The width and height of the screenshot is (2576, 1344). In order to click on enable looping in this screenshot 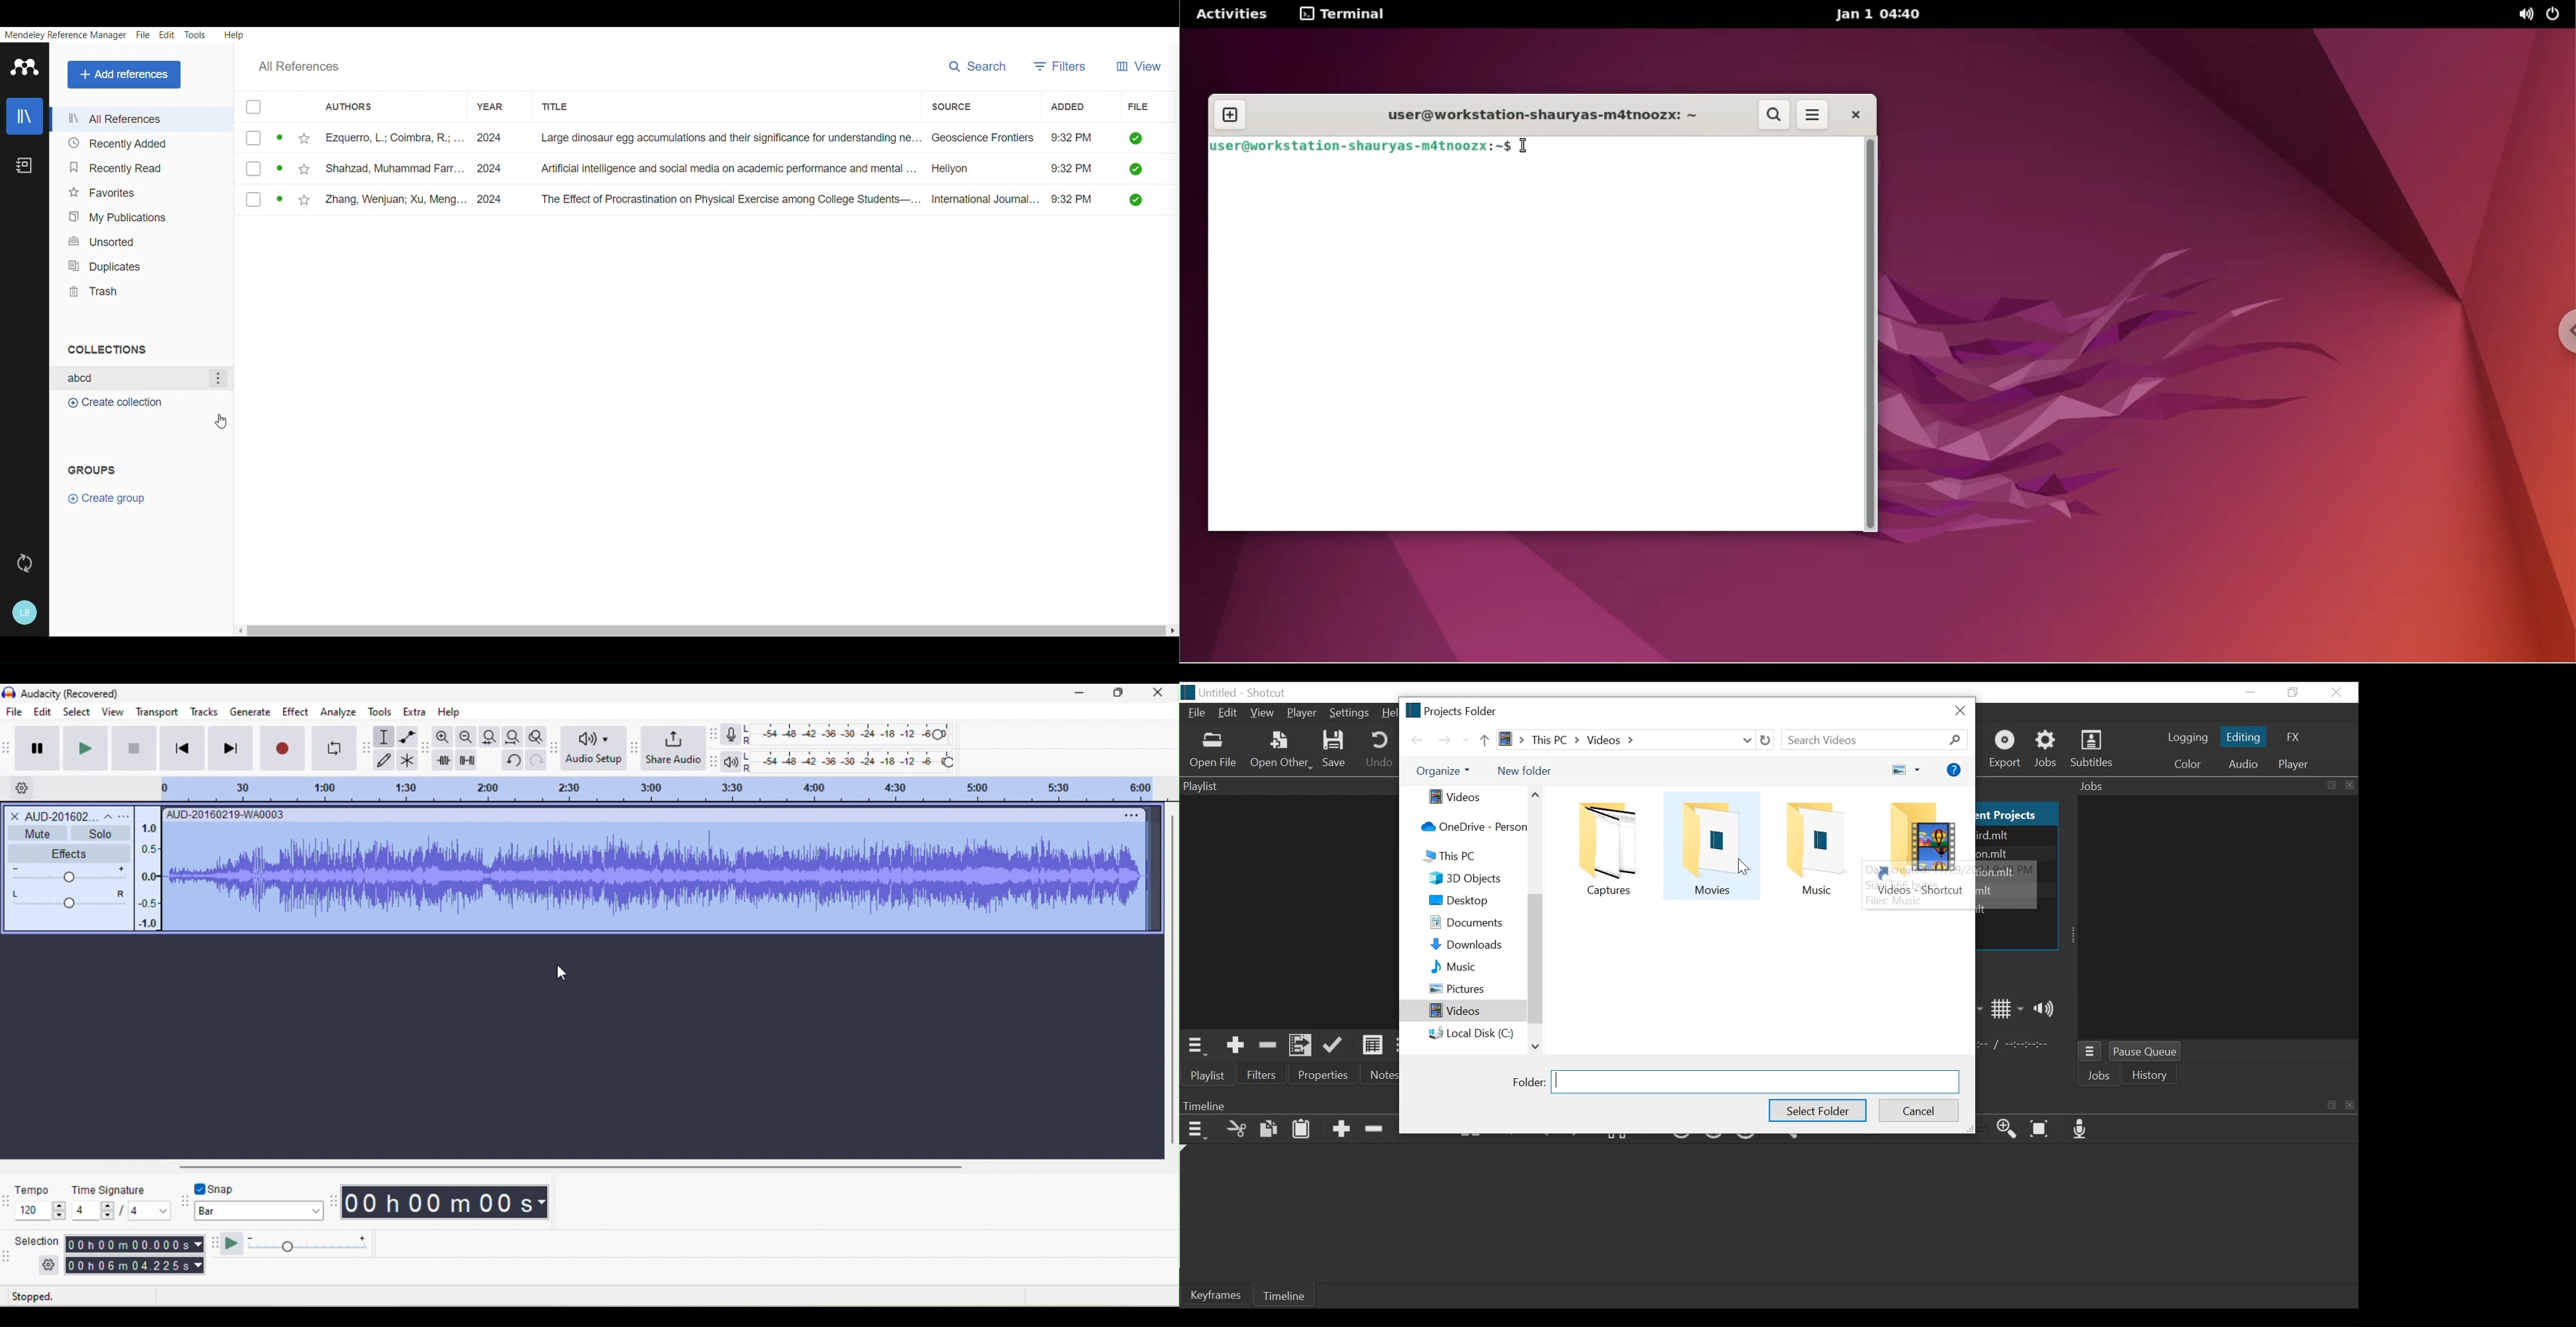, I will do `click(334, 748)`.